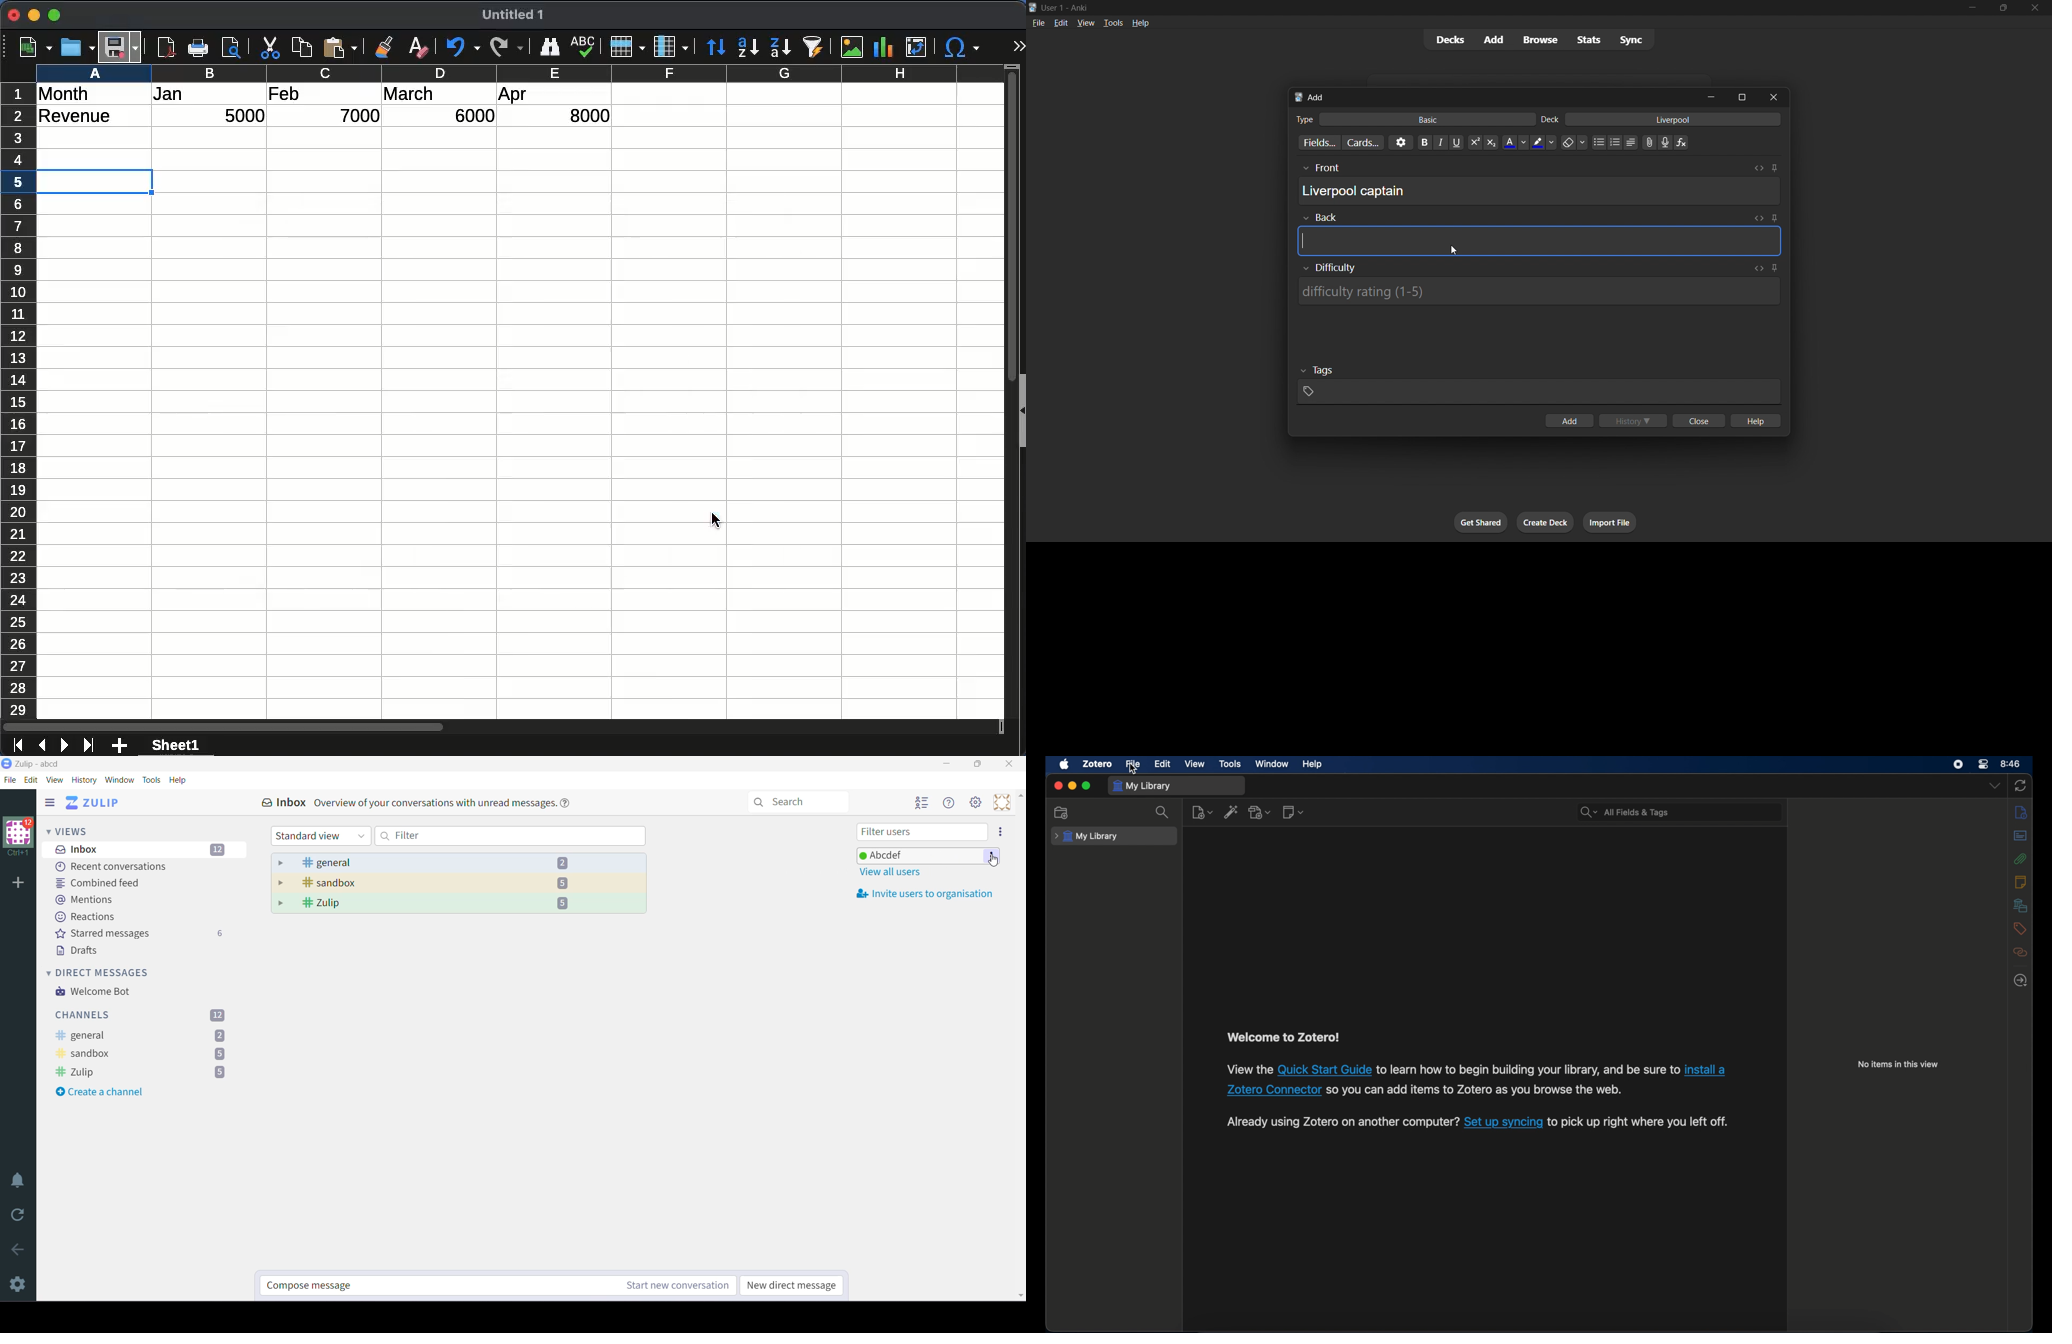 The width and height of the screenshot is (2072, 1344). Describe the element at coordinates (19, 1218) in the screenshot. I see `Reload` at that location.